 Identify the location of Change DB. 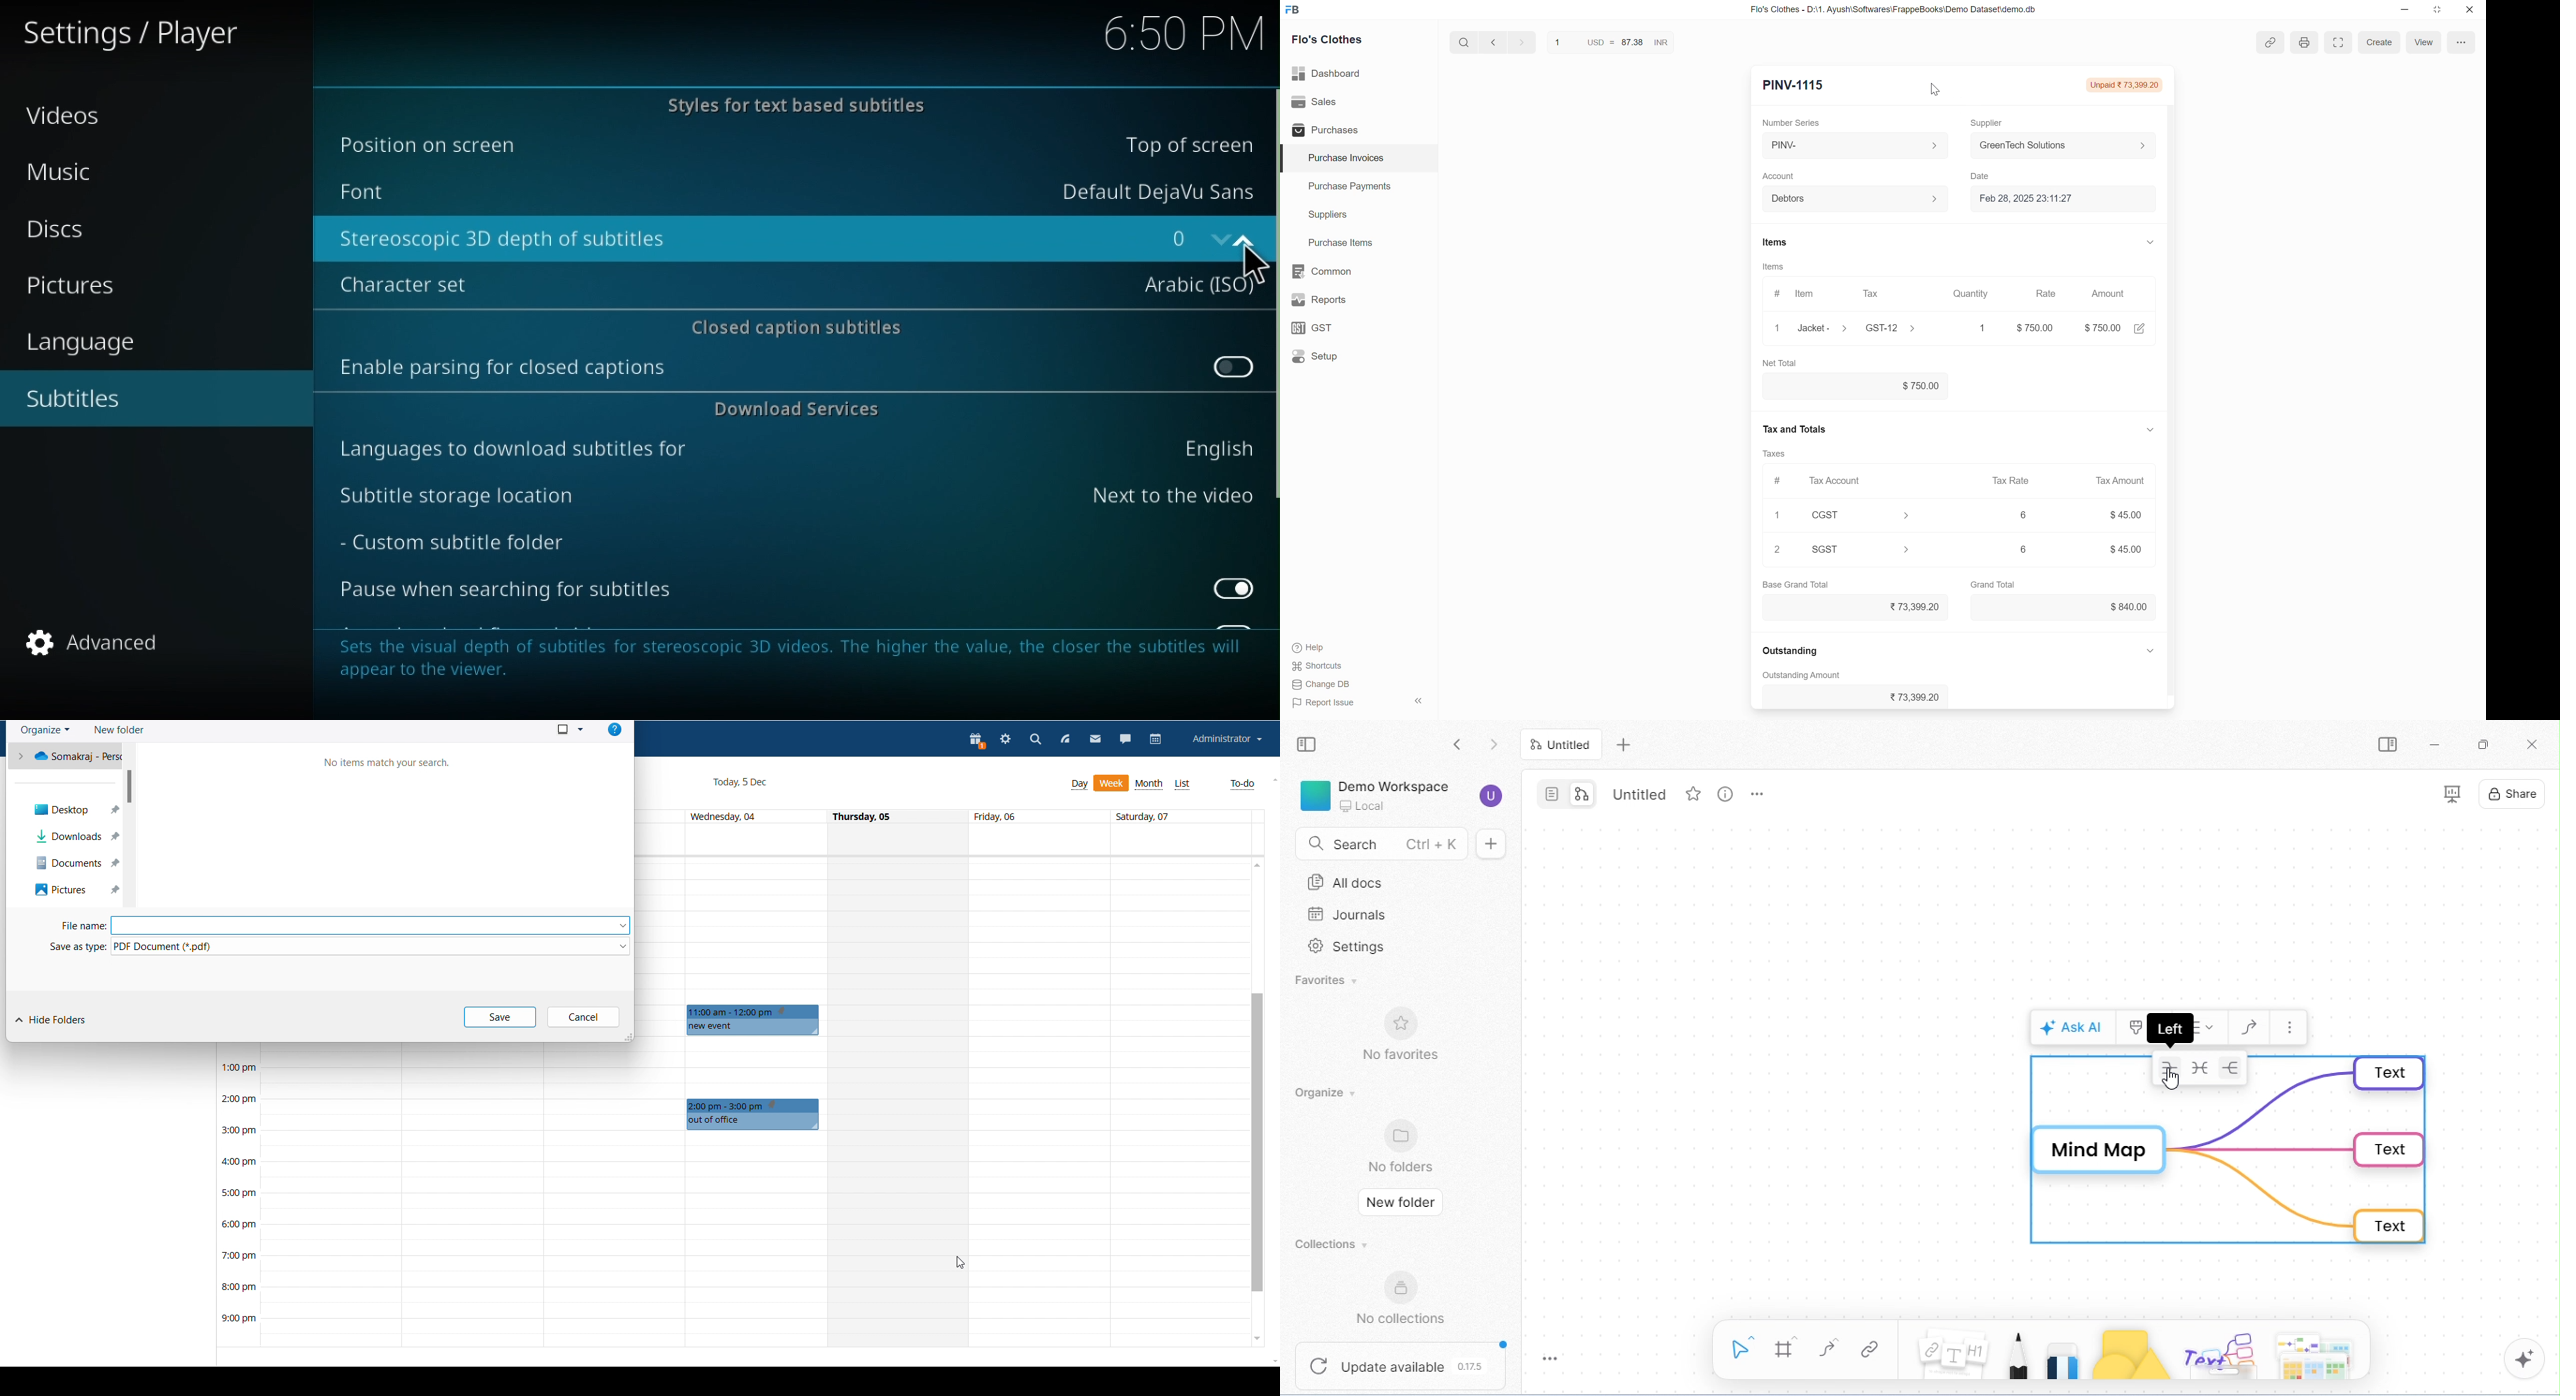
(1322, 685).